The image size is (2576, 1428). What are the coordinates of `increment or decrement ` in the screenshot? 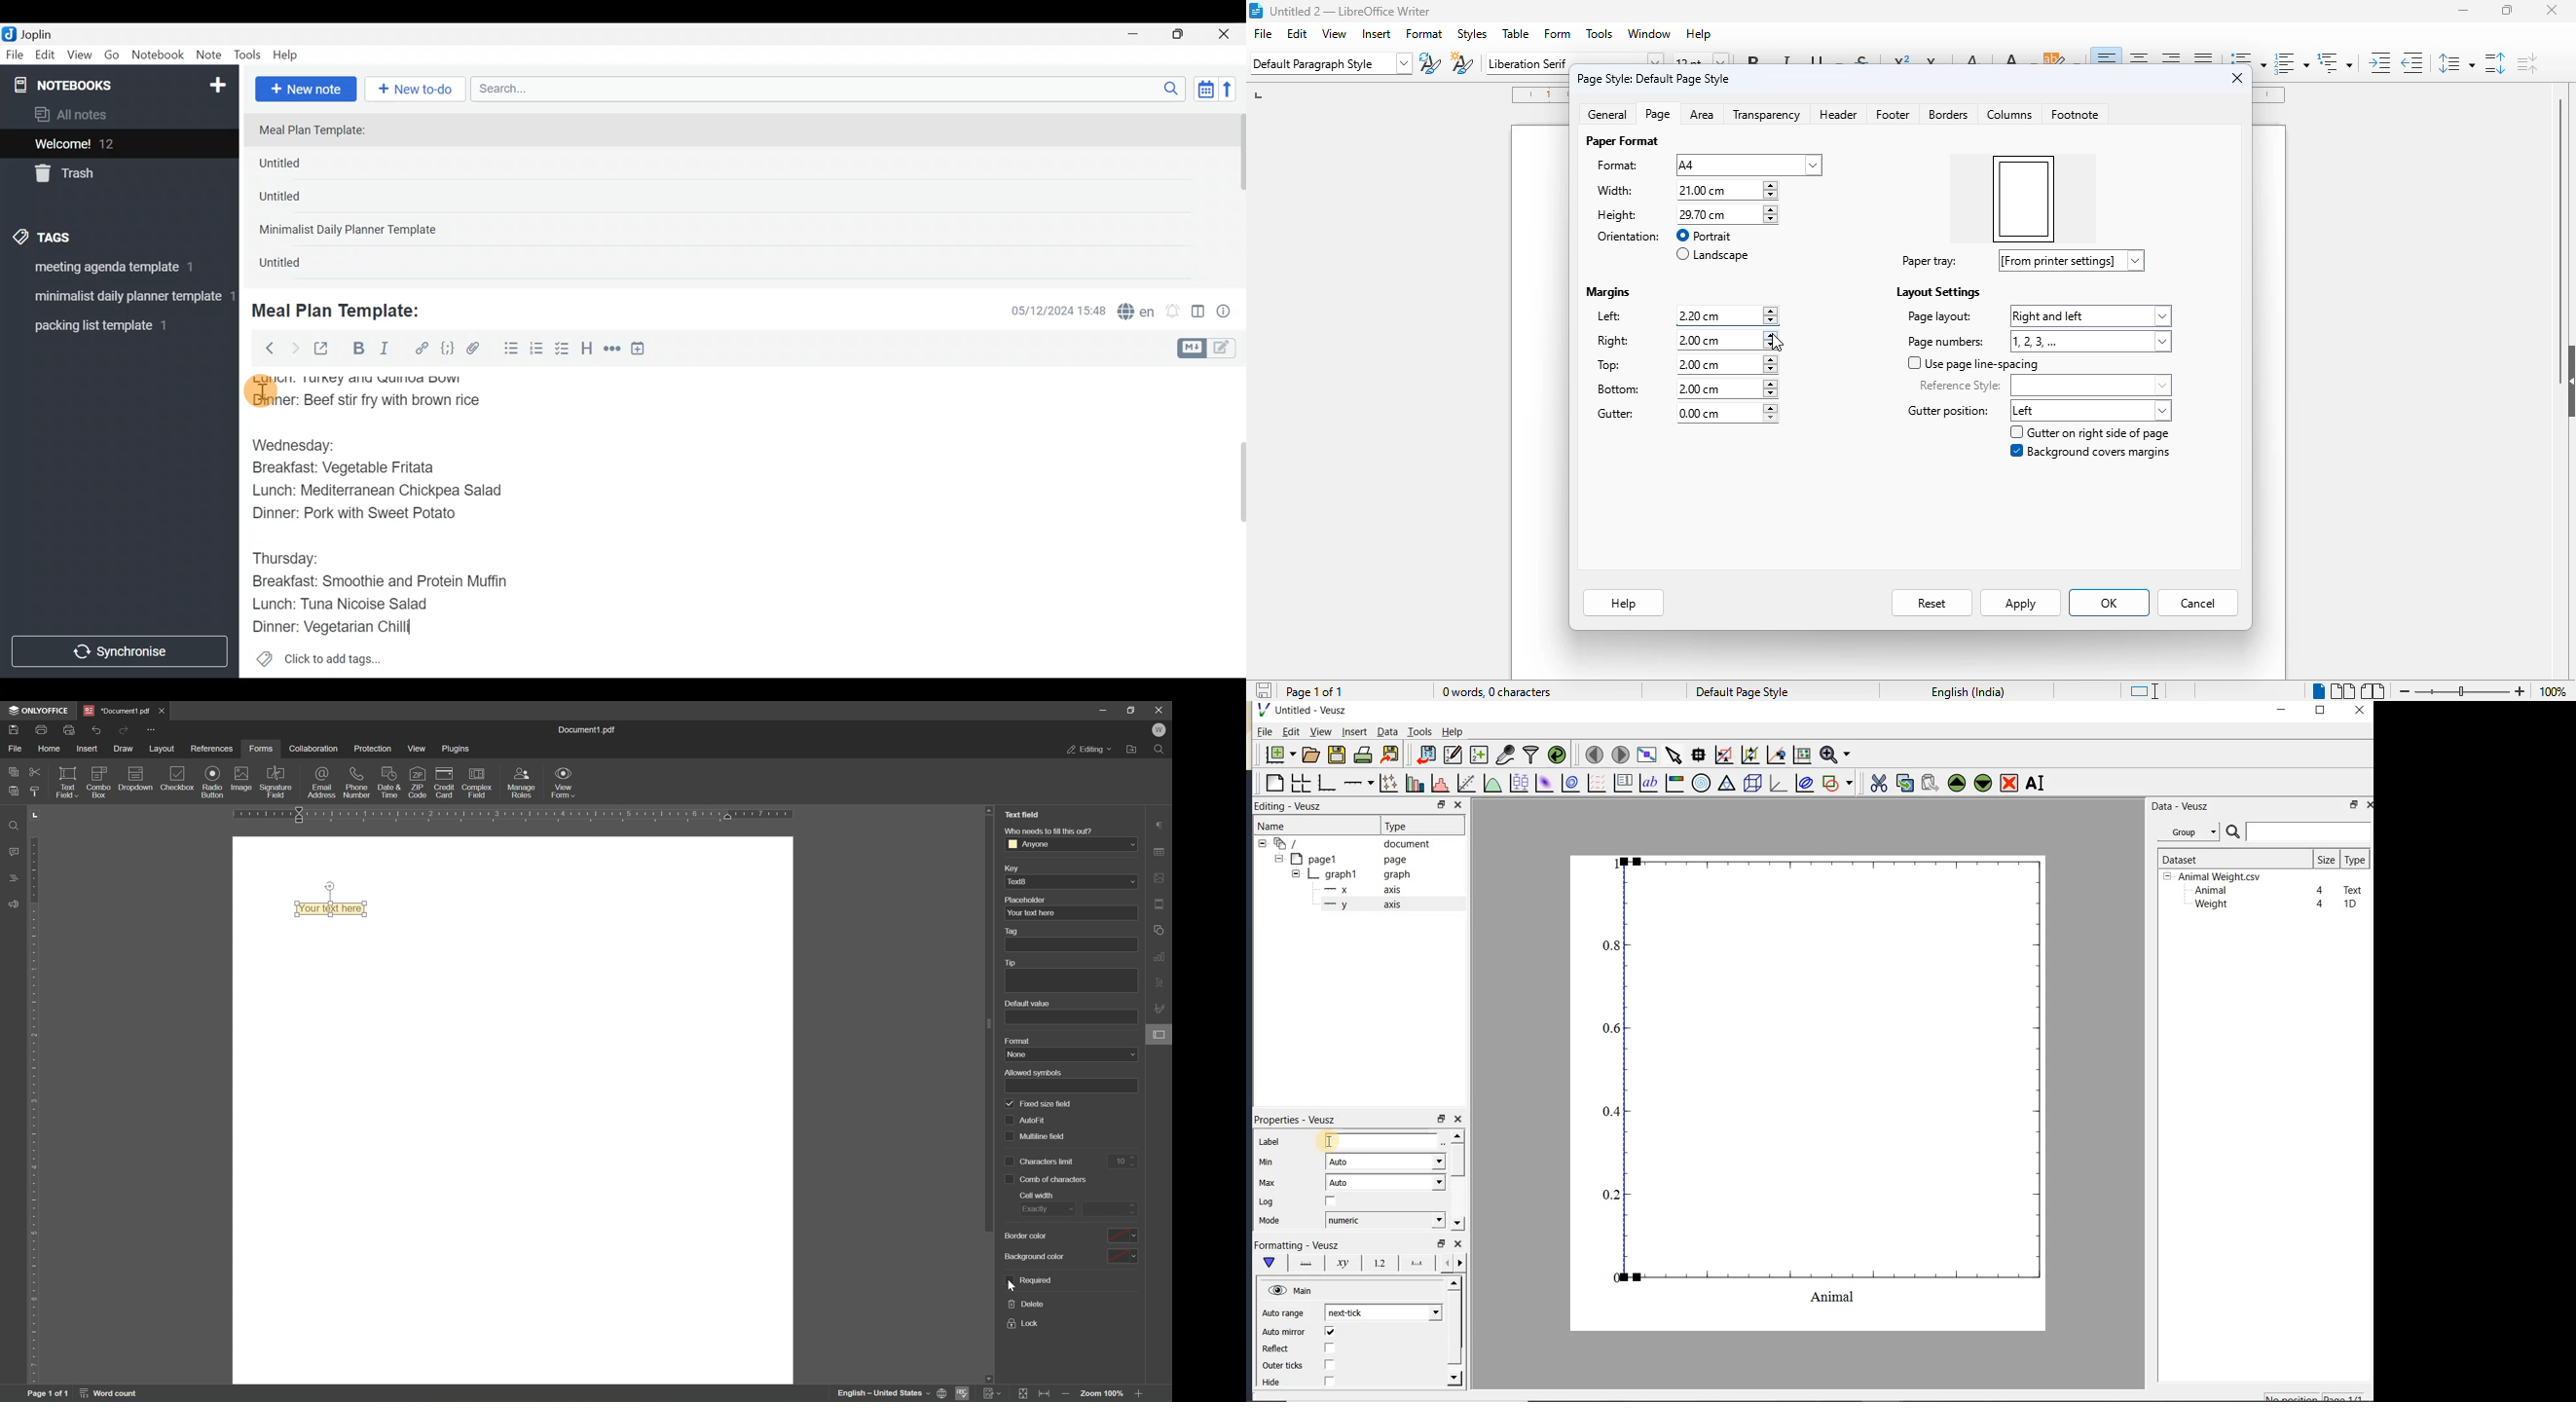 It's located at (1771, 365).